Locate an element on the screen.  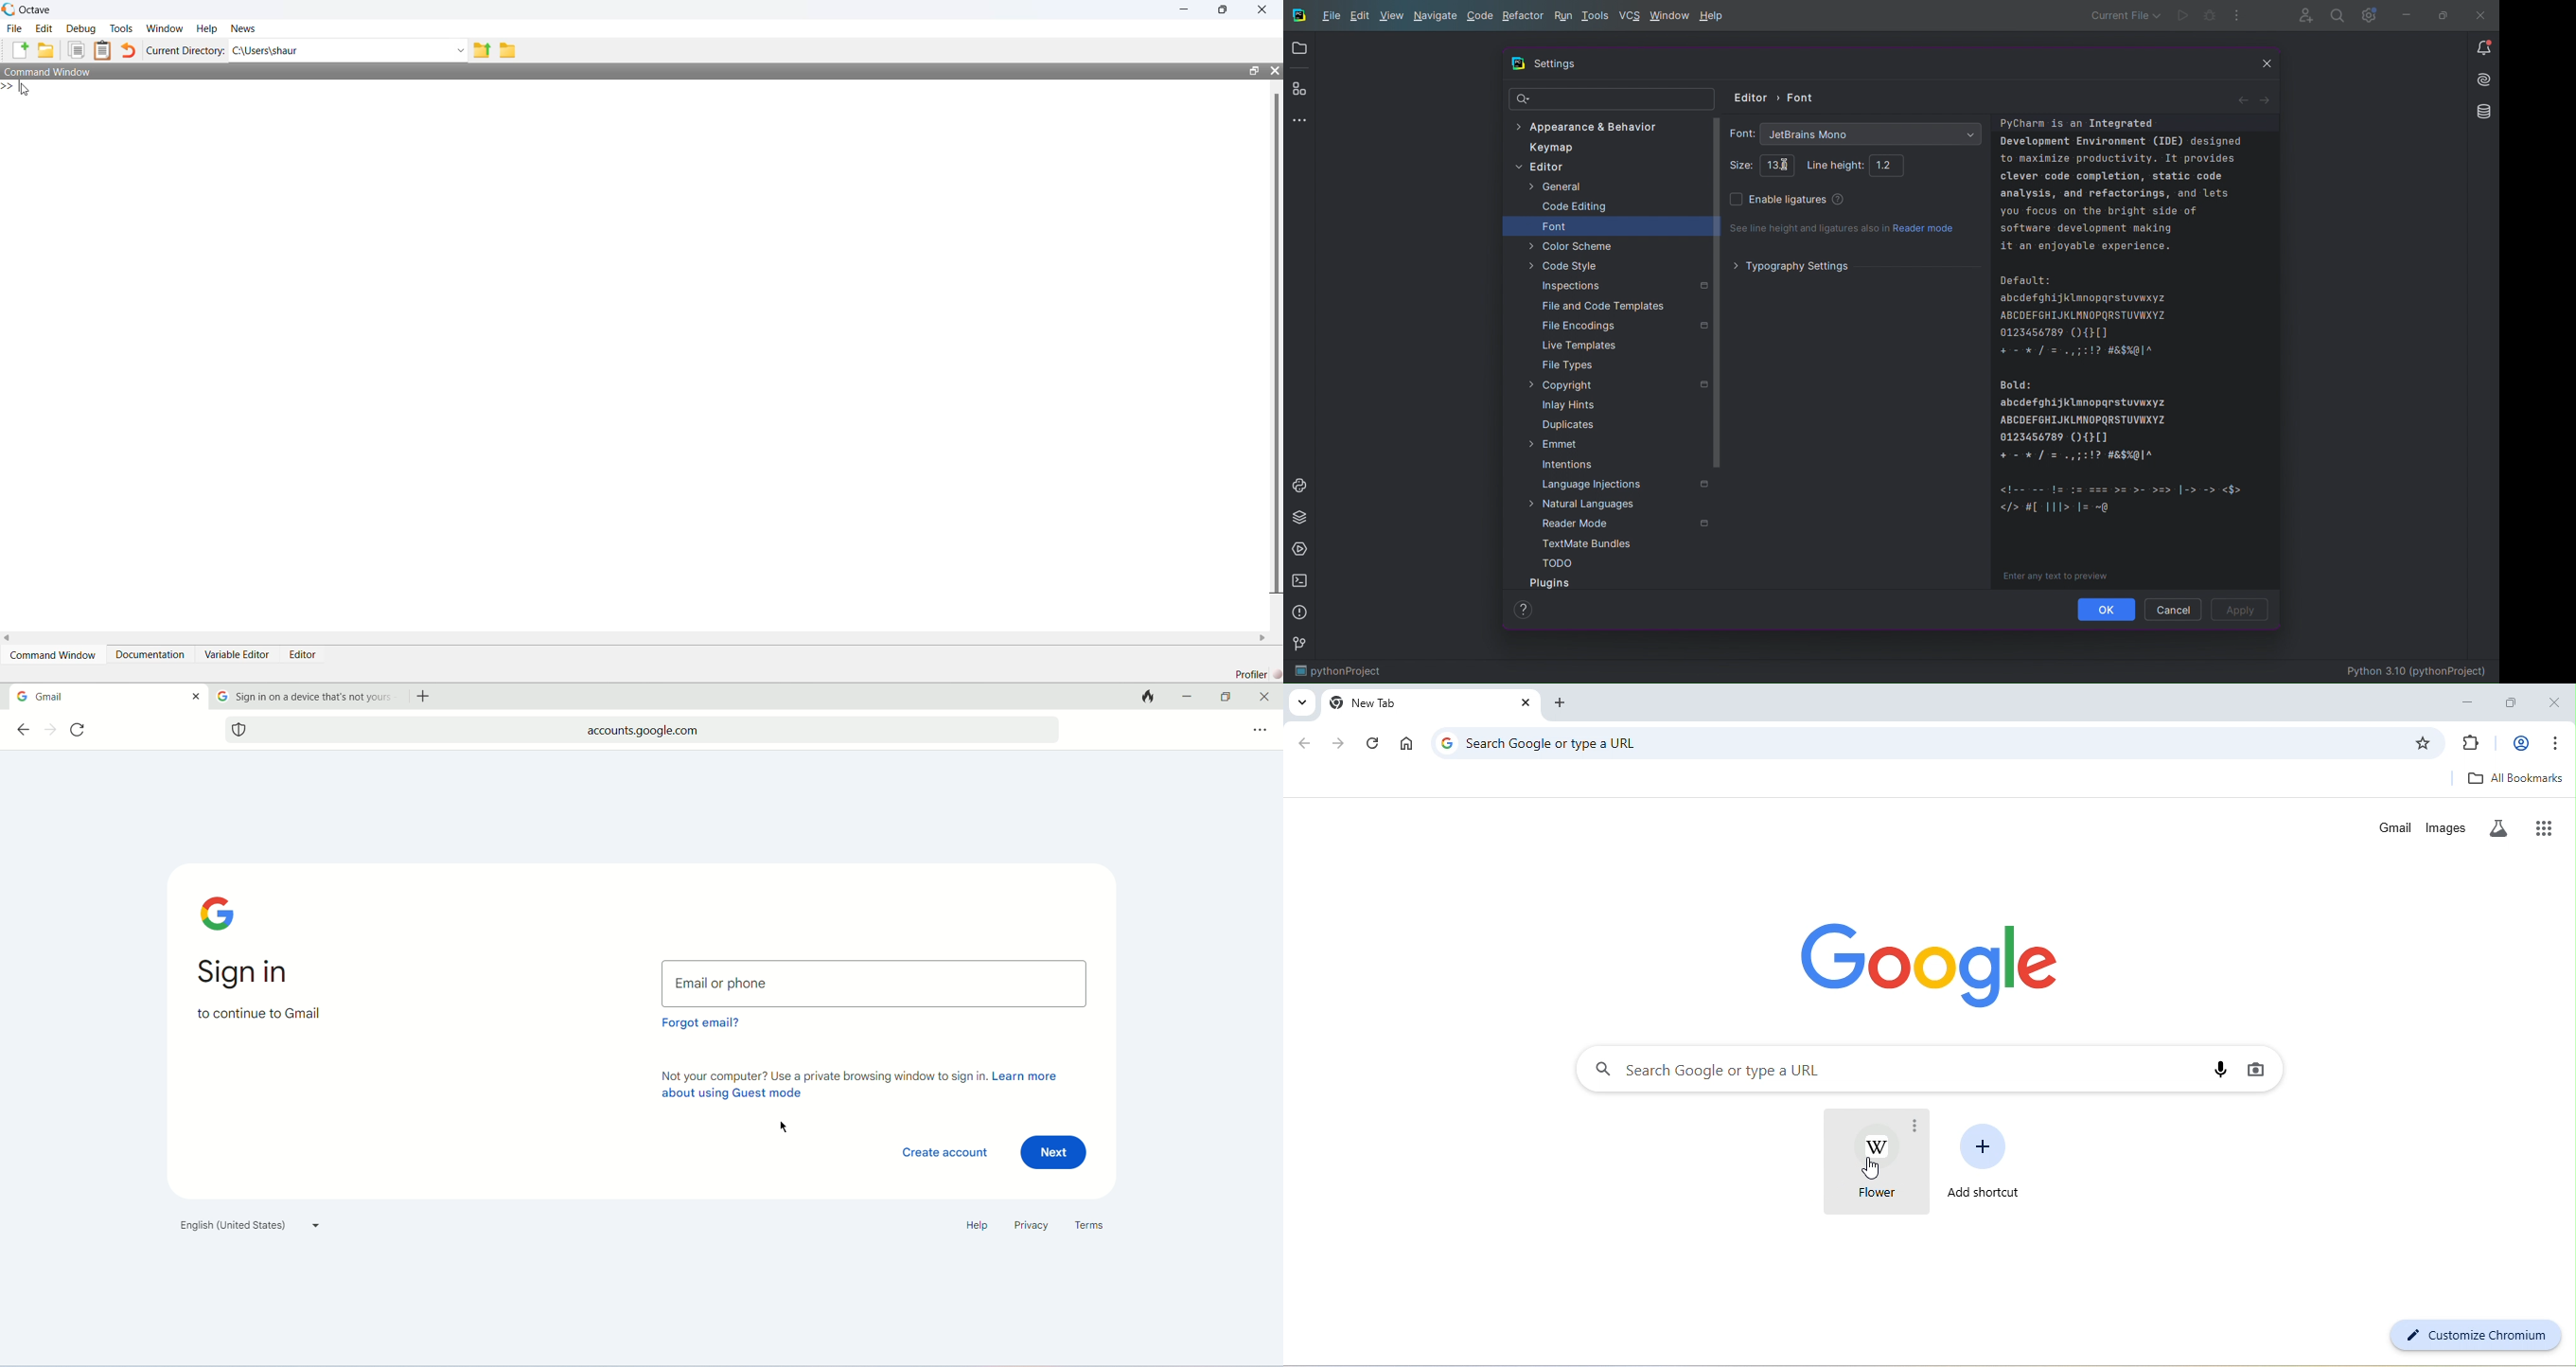
Duplicates is located at coordinates (1566, 425).